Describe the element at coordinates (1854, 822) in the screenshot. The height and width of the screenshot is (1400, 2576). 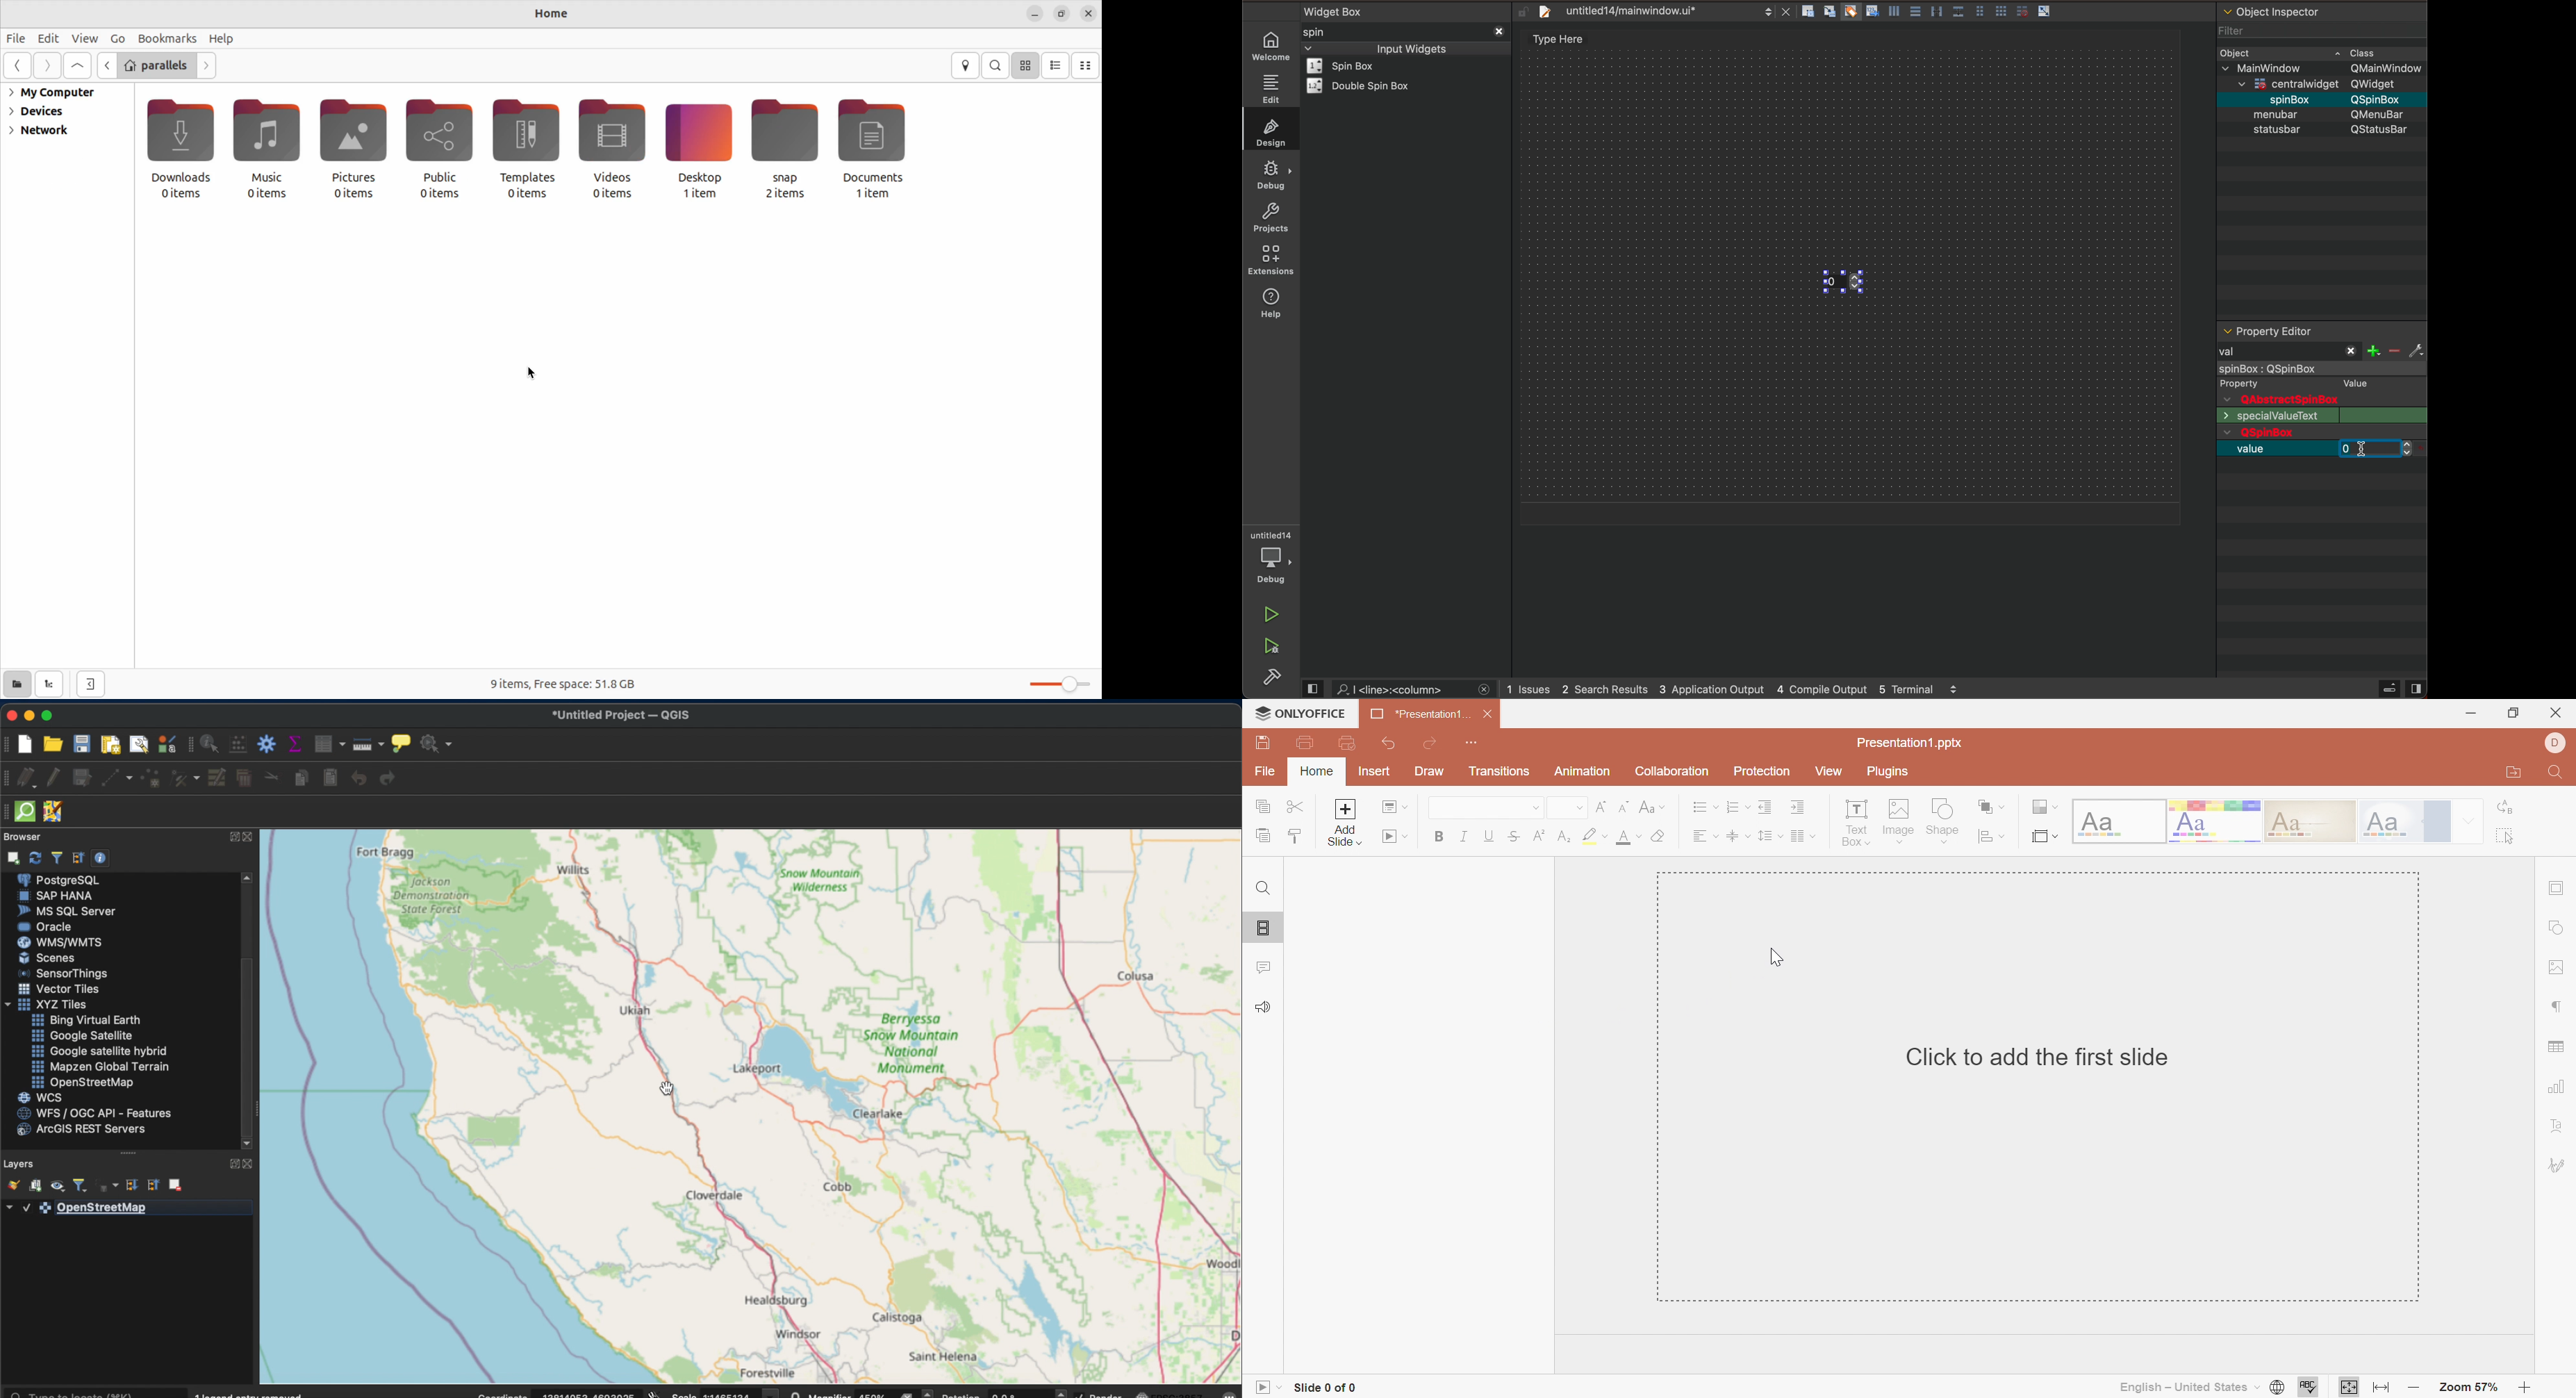
I see `Text Box` at that location.